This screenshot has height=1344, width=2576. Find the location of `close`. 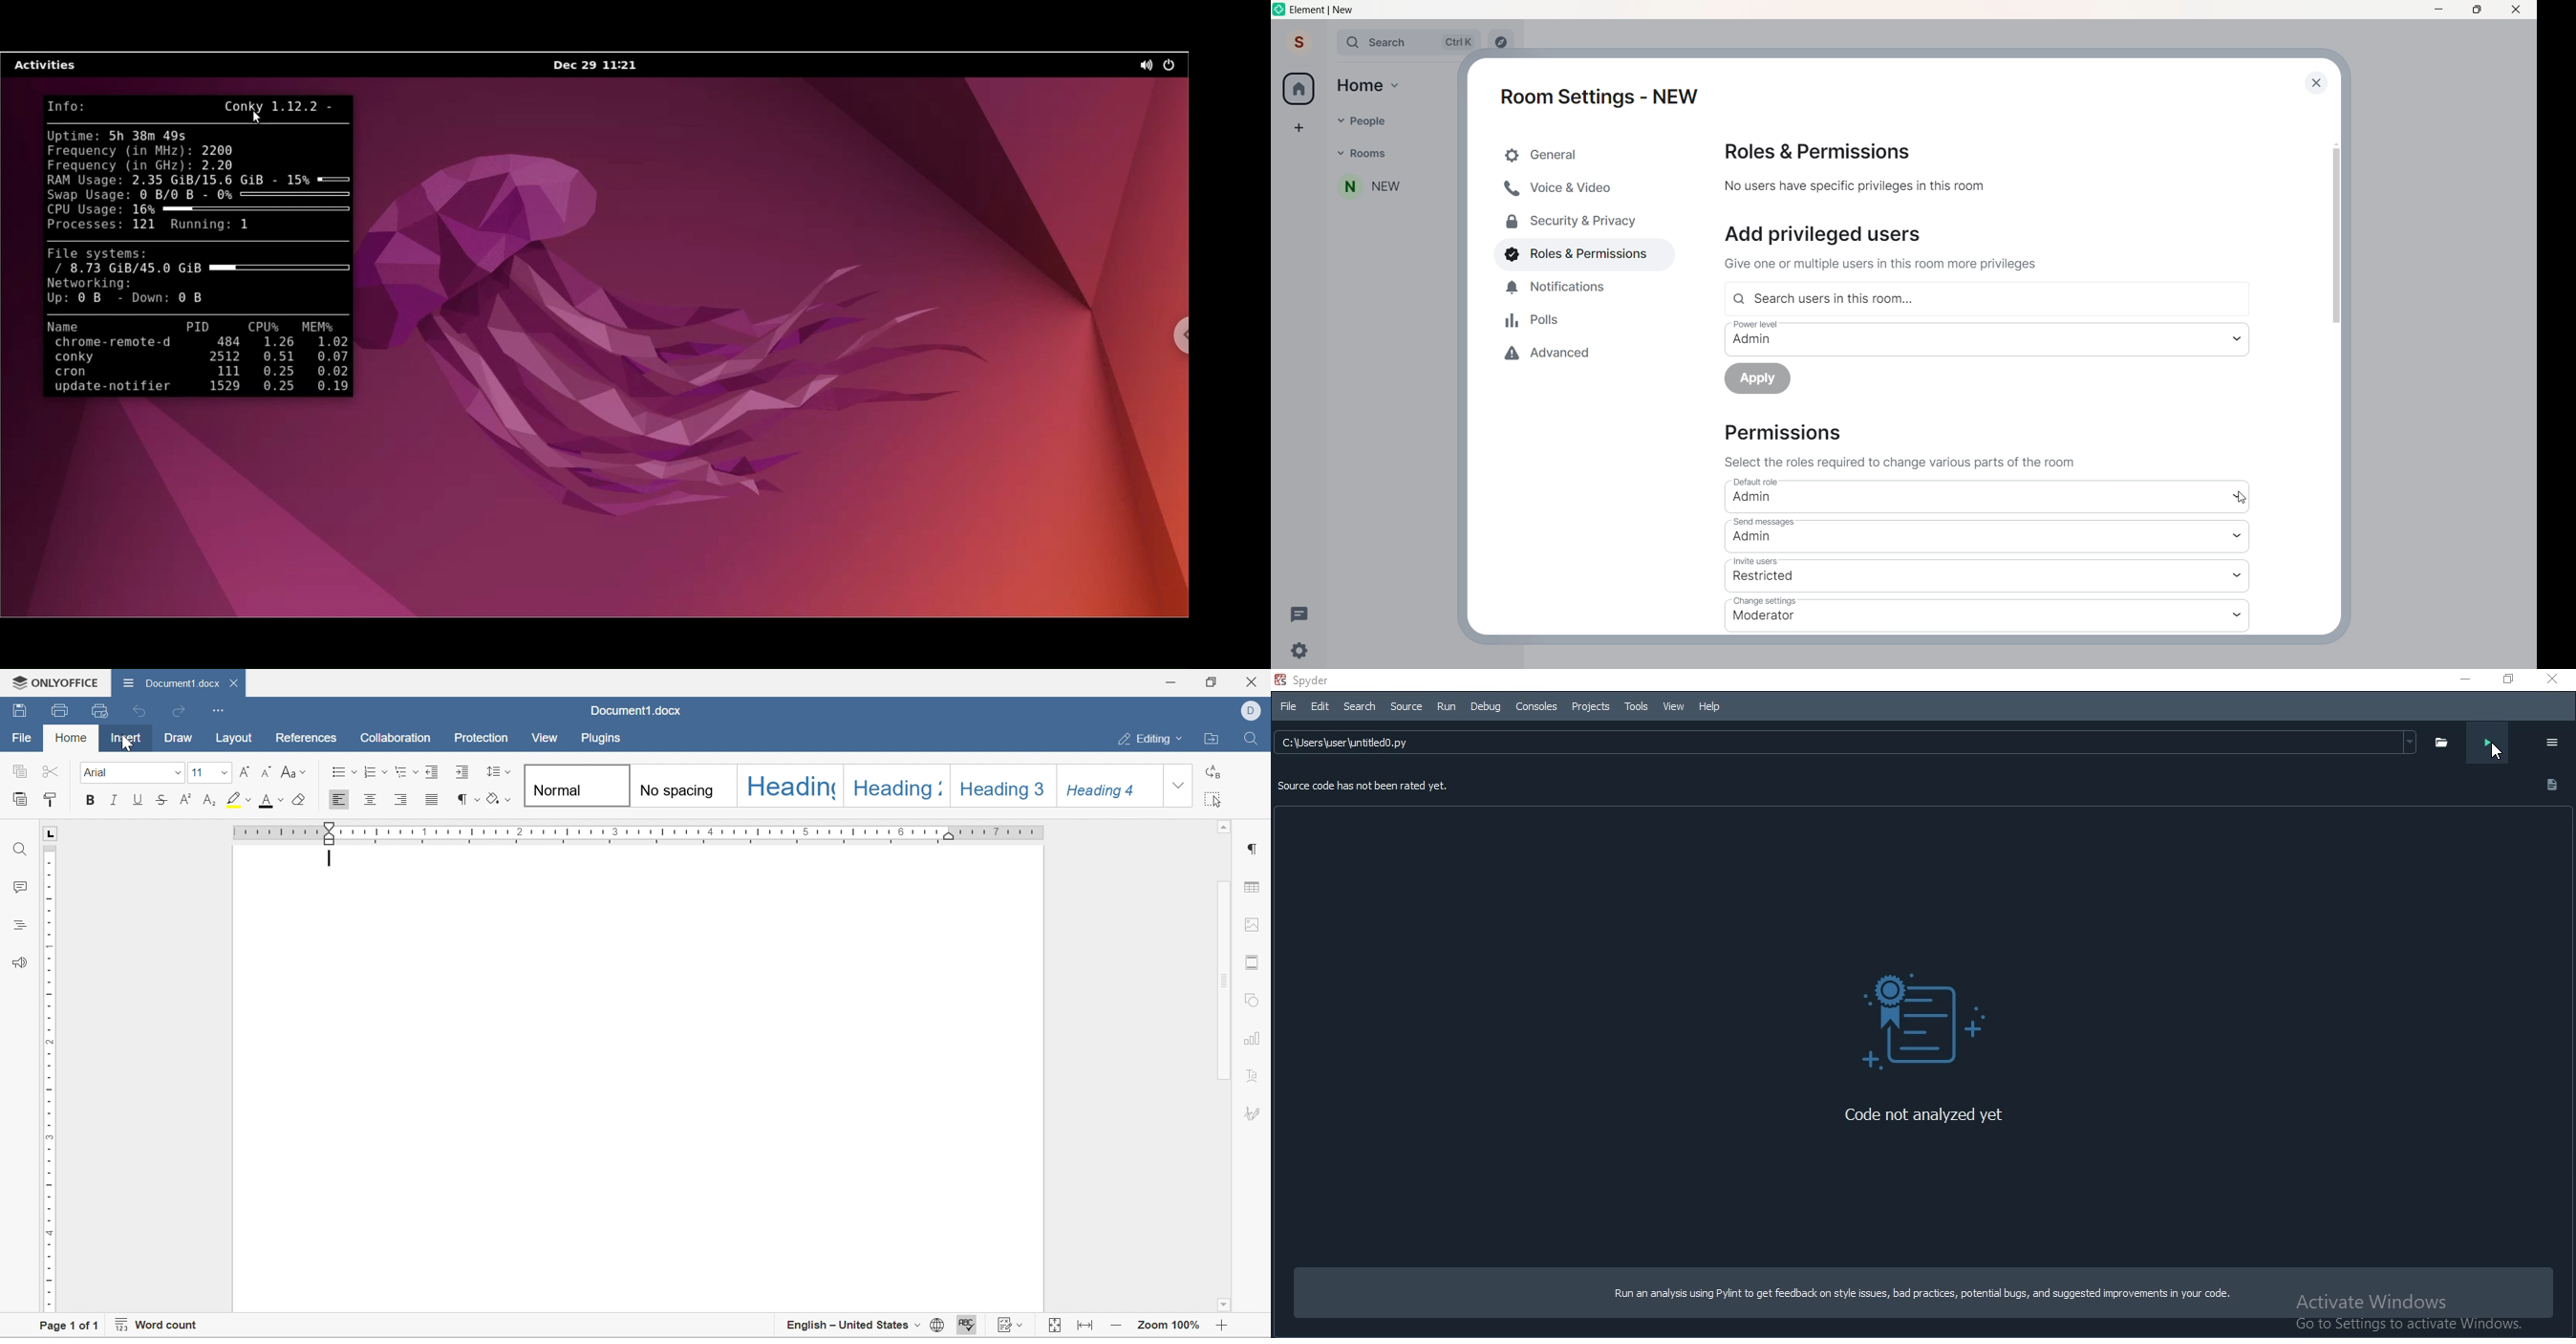

close is located at coordinates (2557, 679).